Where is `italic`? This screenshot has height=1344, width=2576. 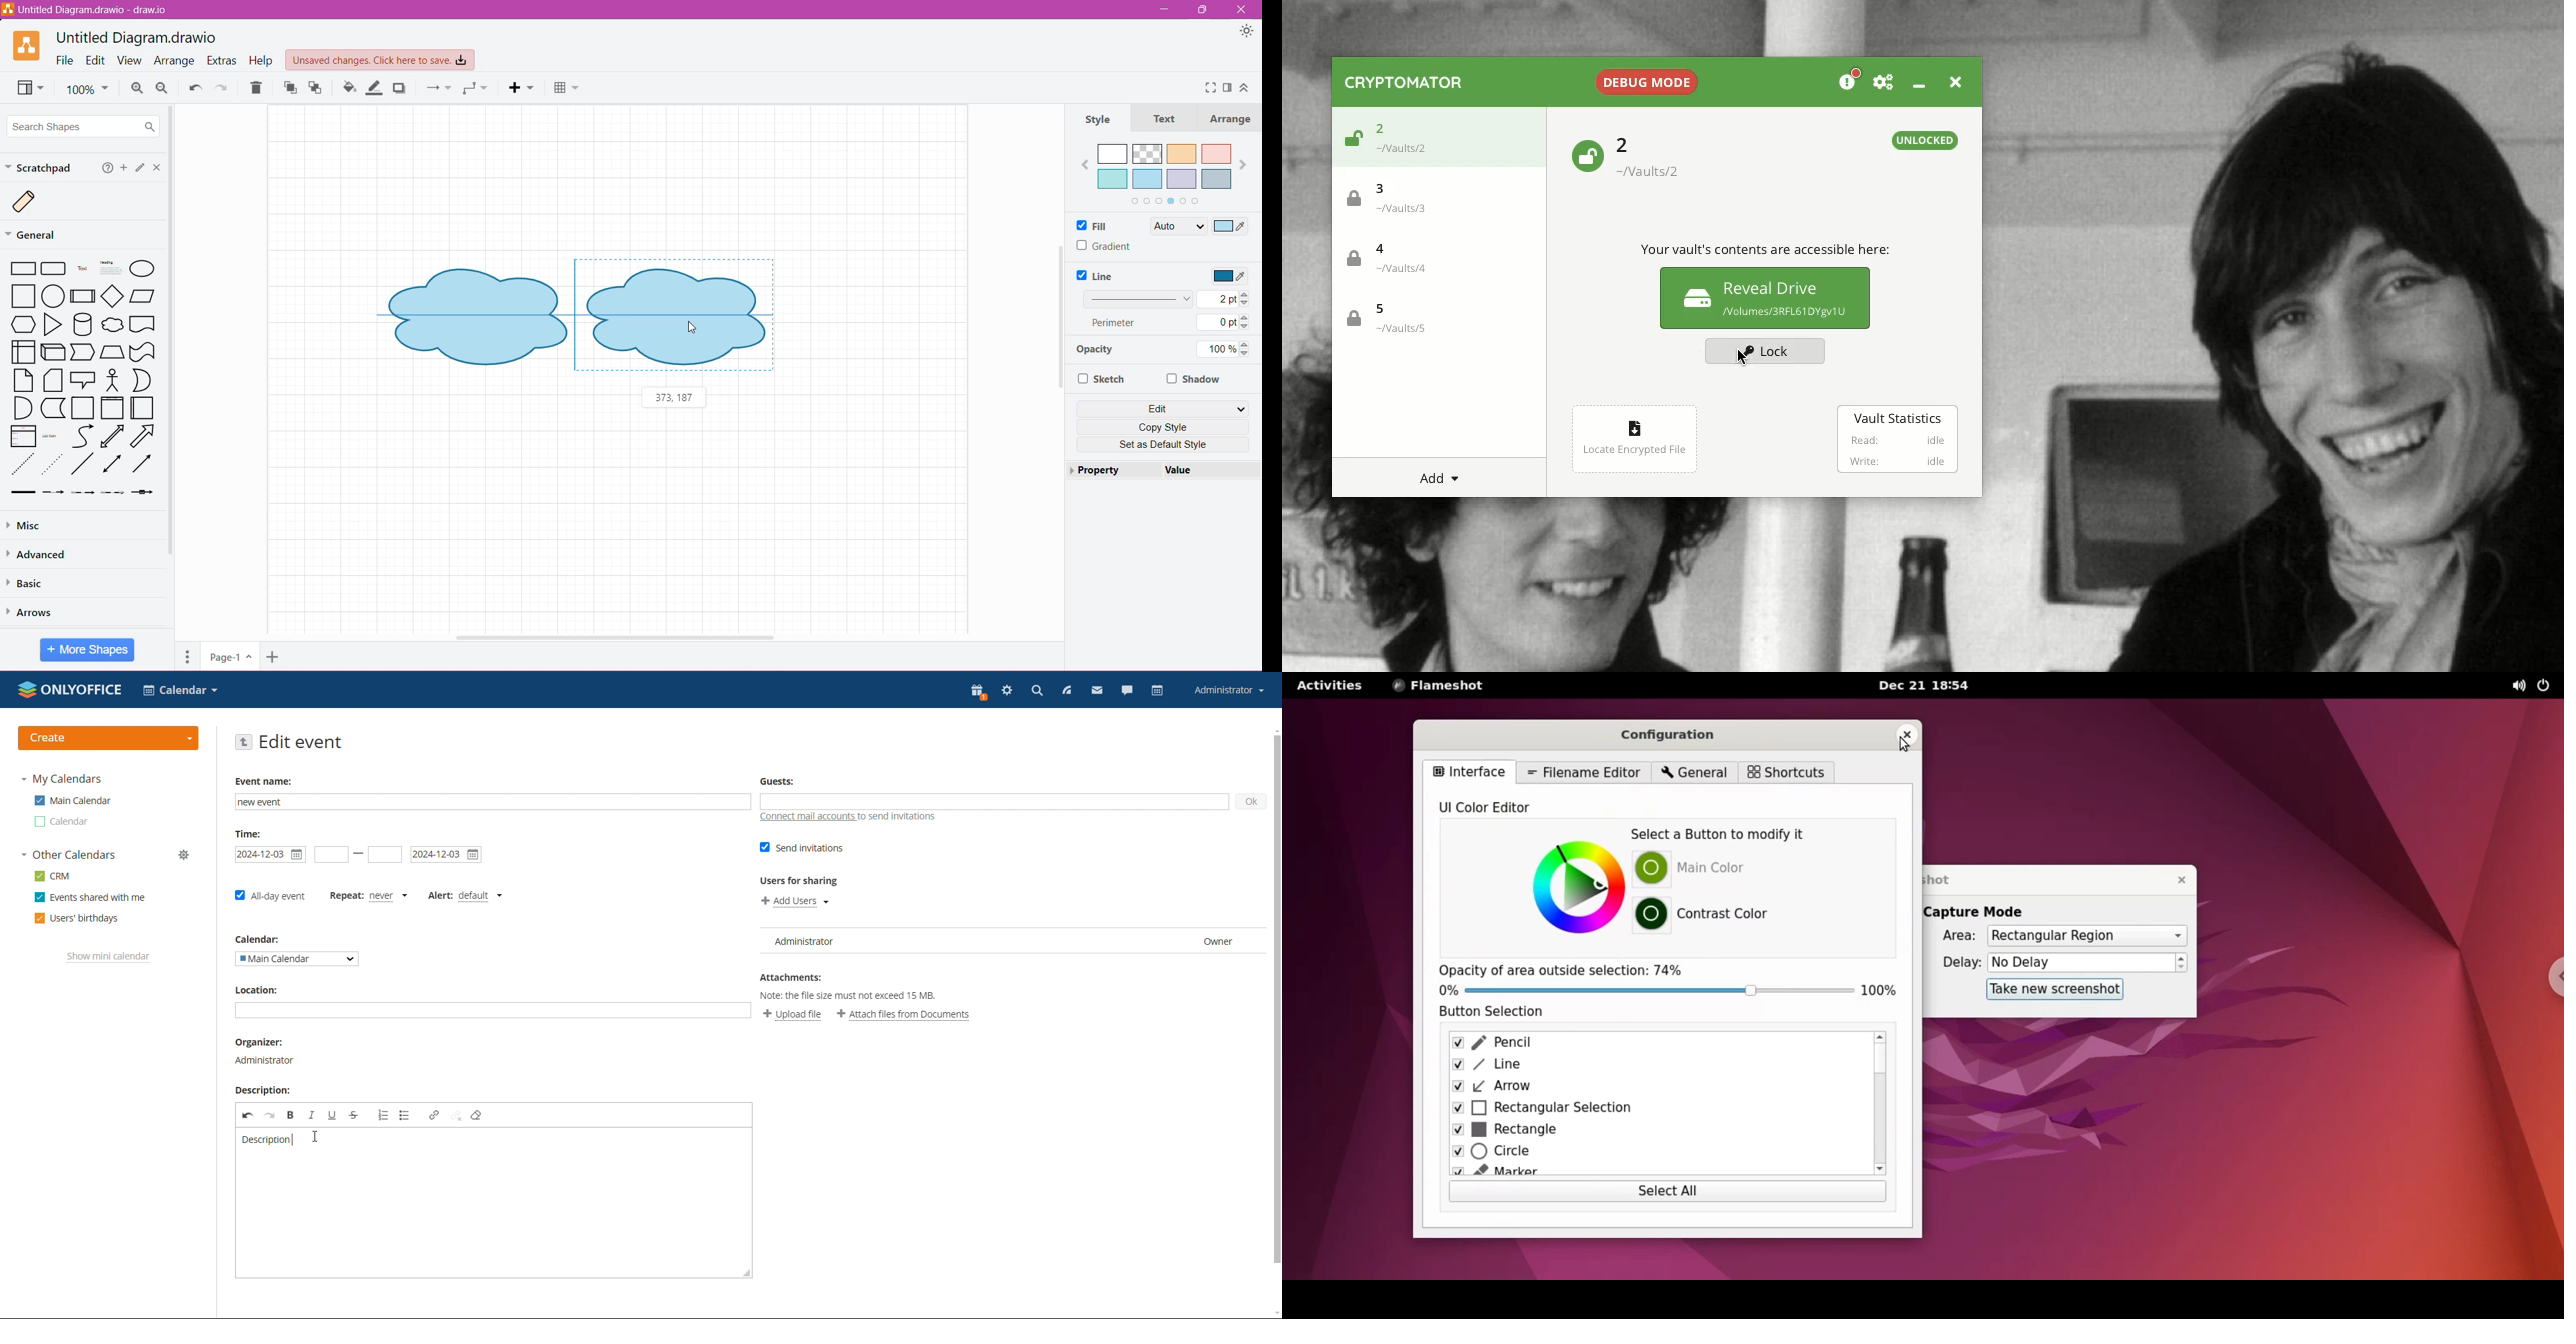 italic is located at coordinates (312, 1115).